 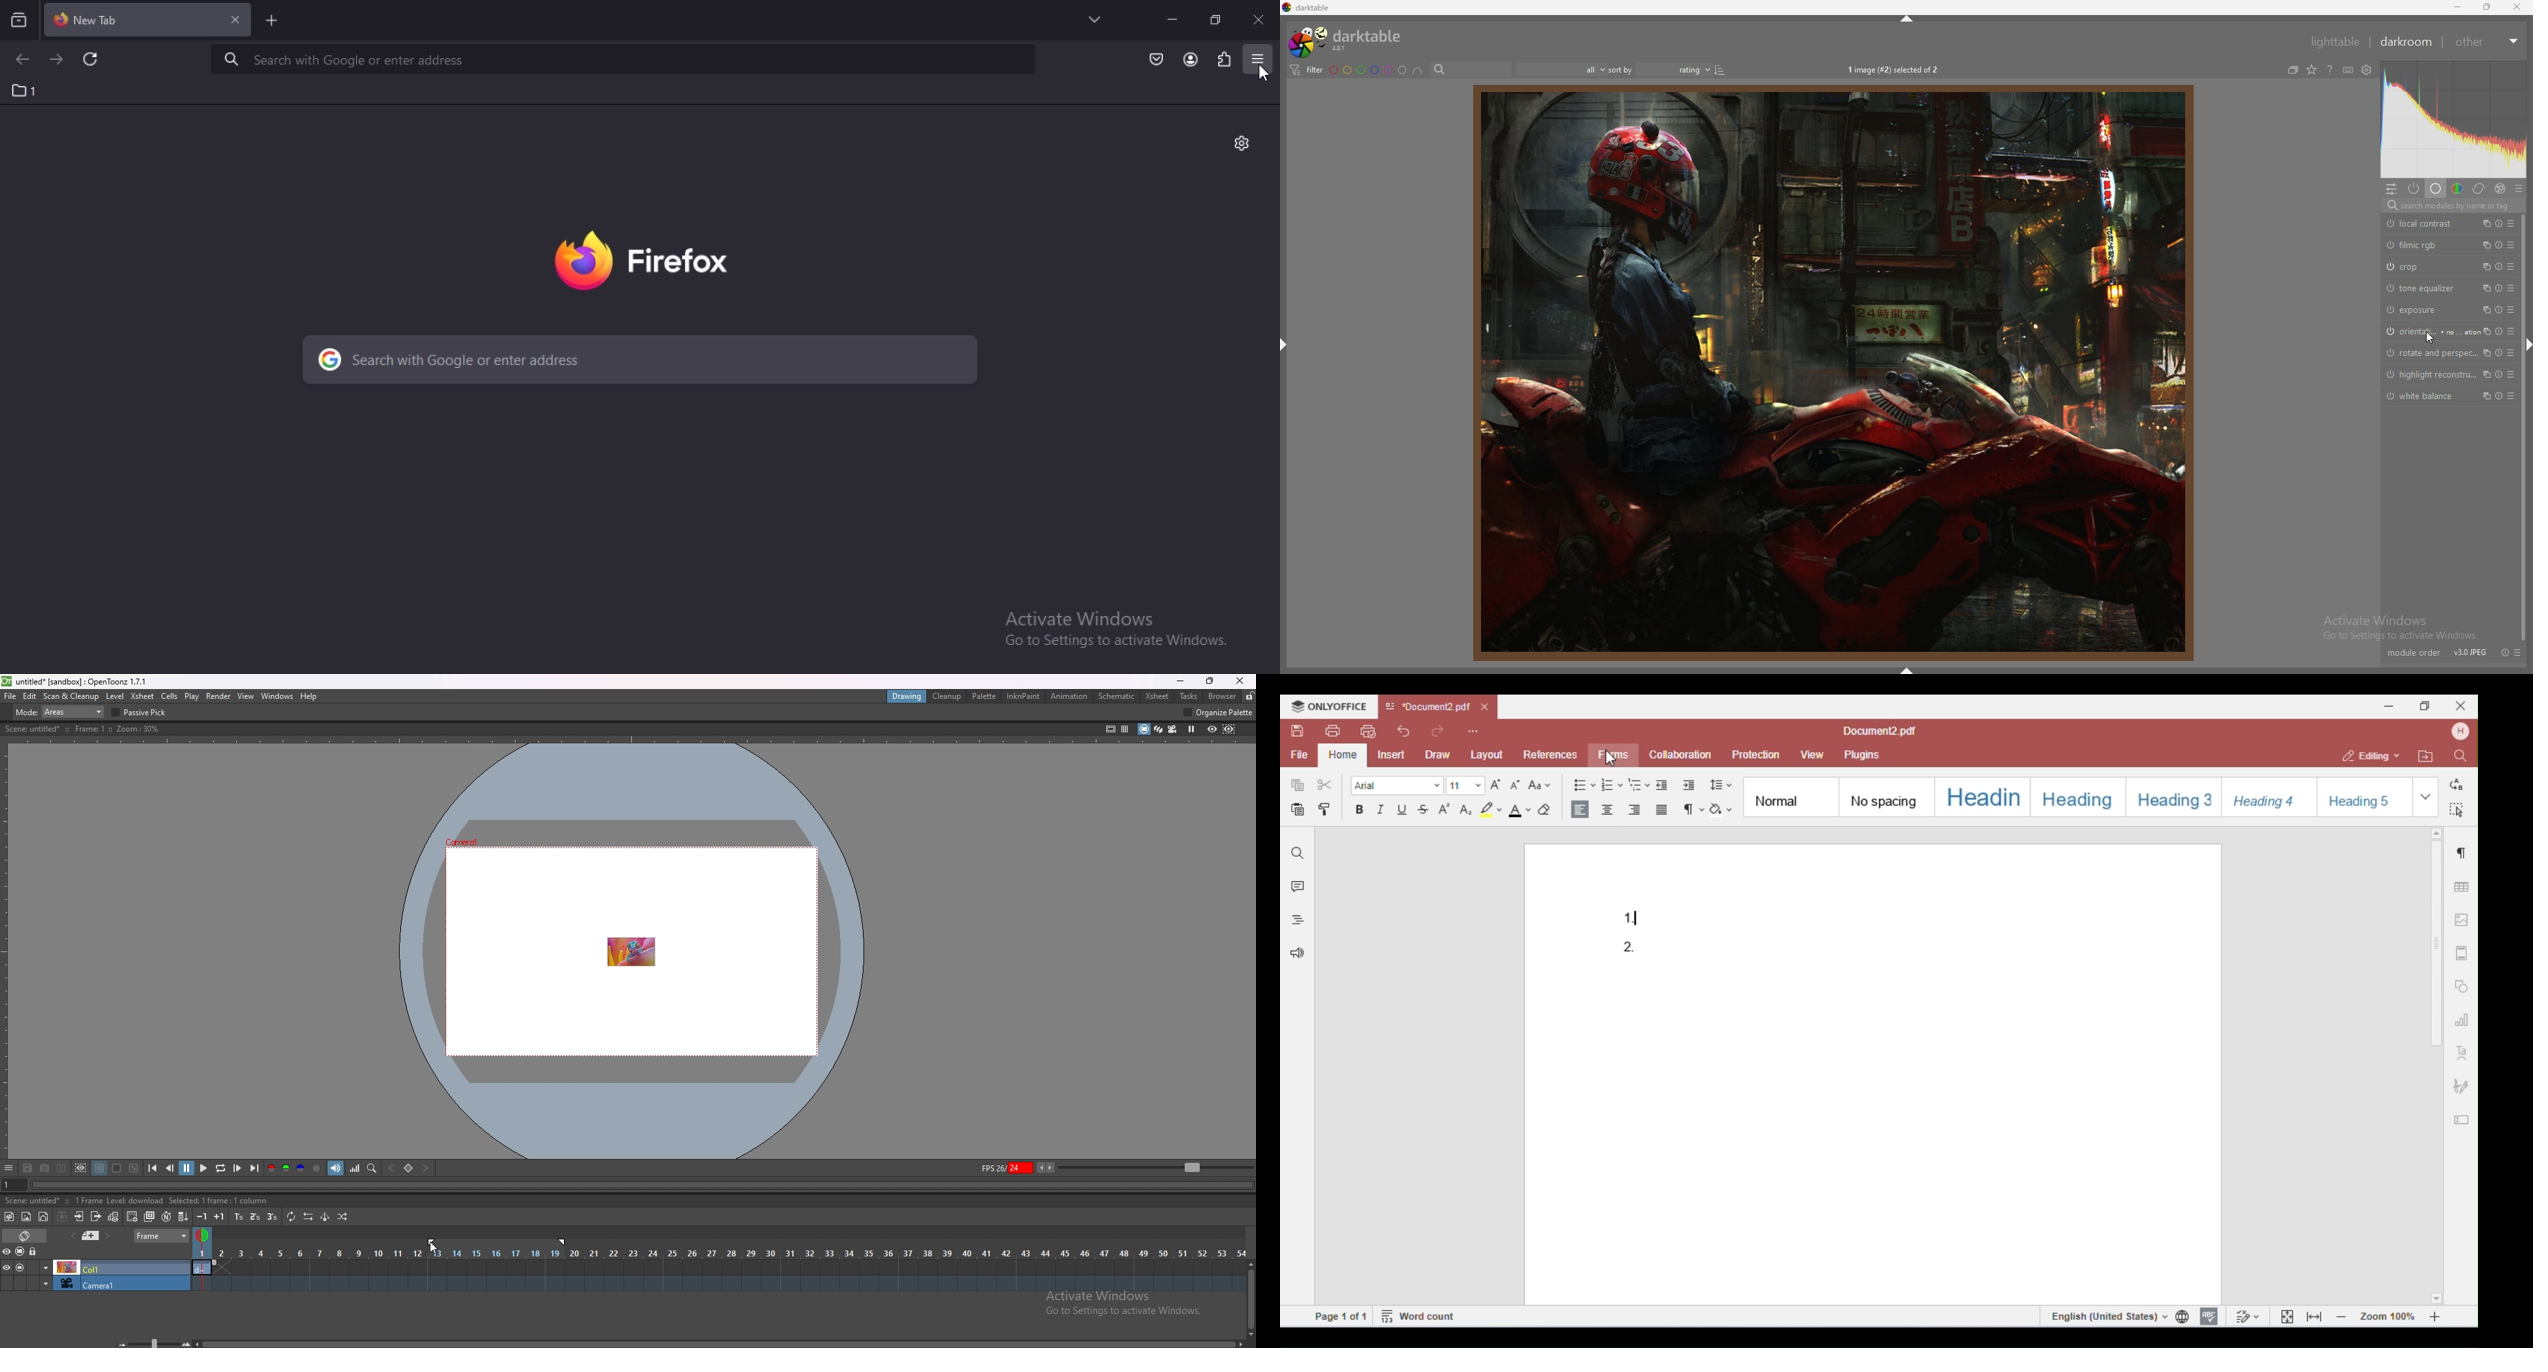 What do you see at coordinates (1219, 712) in the screenshot?
I see `organize palette` at bounding box center [1219, 712].